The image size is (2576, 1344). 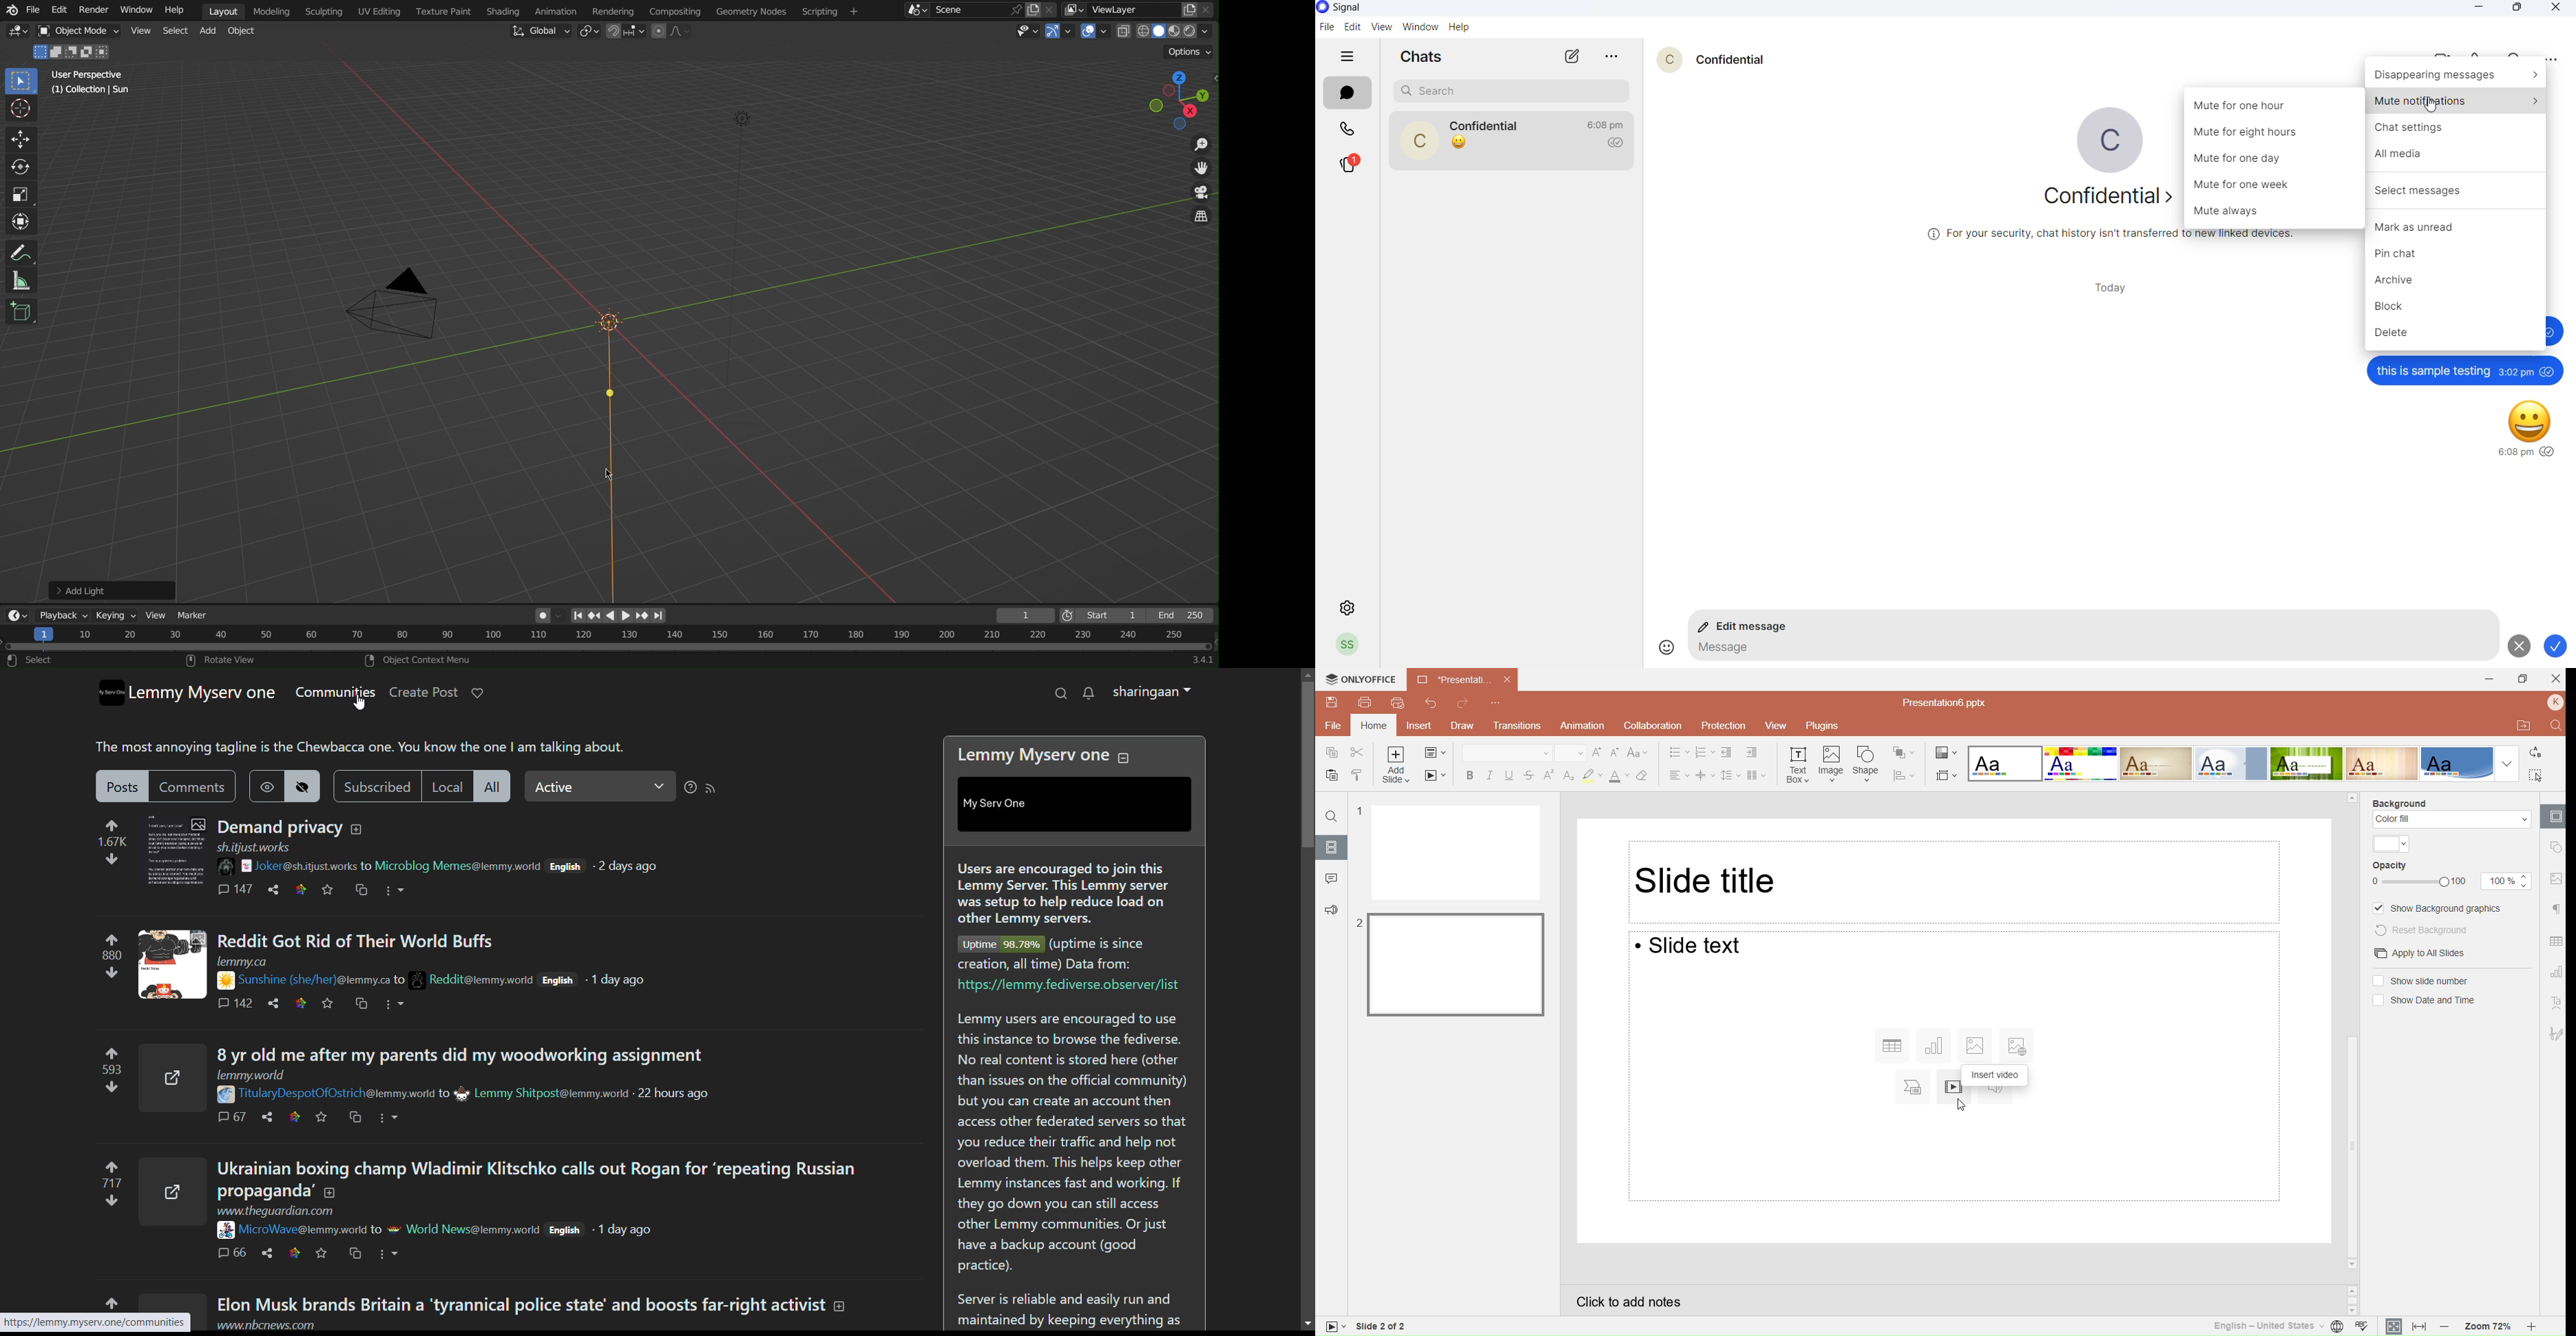 What do you see at coordinates (22, 109) in the screenshot?
I see `Cursor` at bounding box center [22, 109].